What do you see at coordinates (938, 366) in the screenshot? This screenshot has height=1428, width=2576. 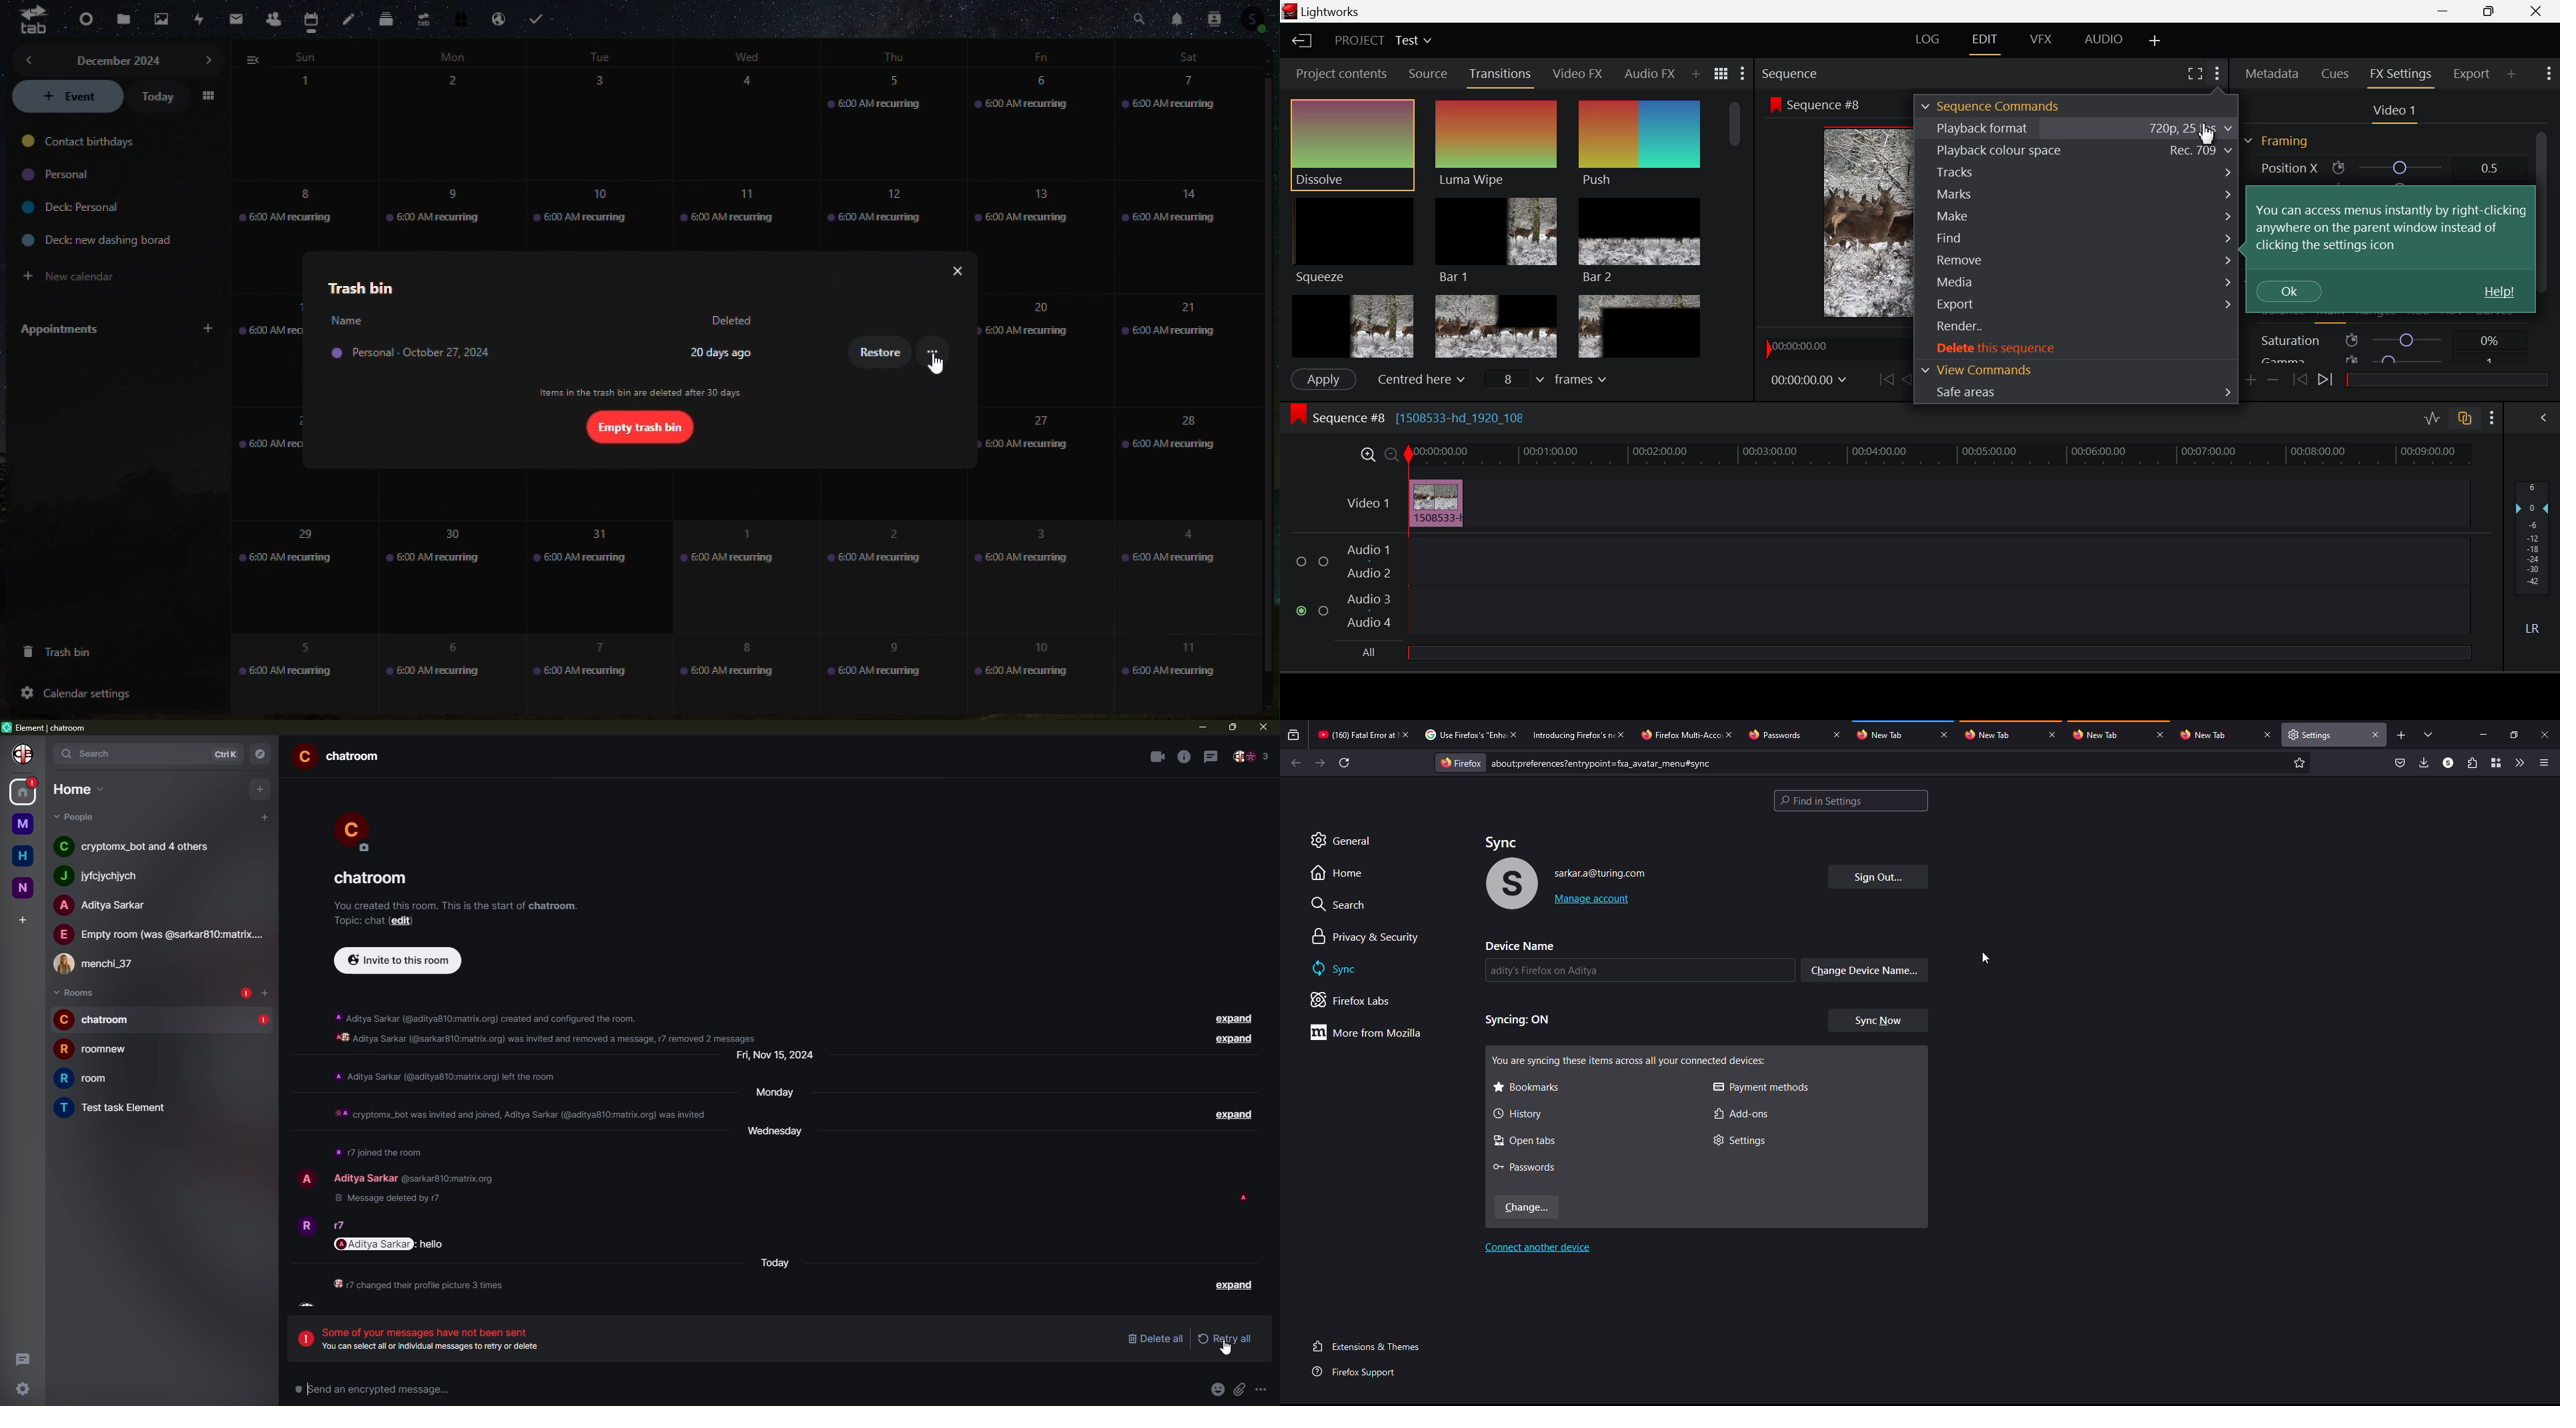 I see `Cursor` at bounding box center [938, 366].